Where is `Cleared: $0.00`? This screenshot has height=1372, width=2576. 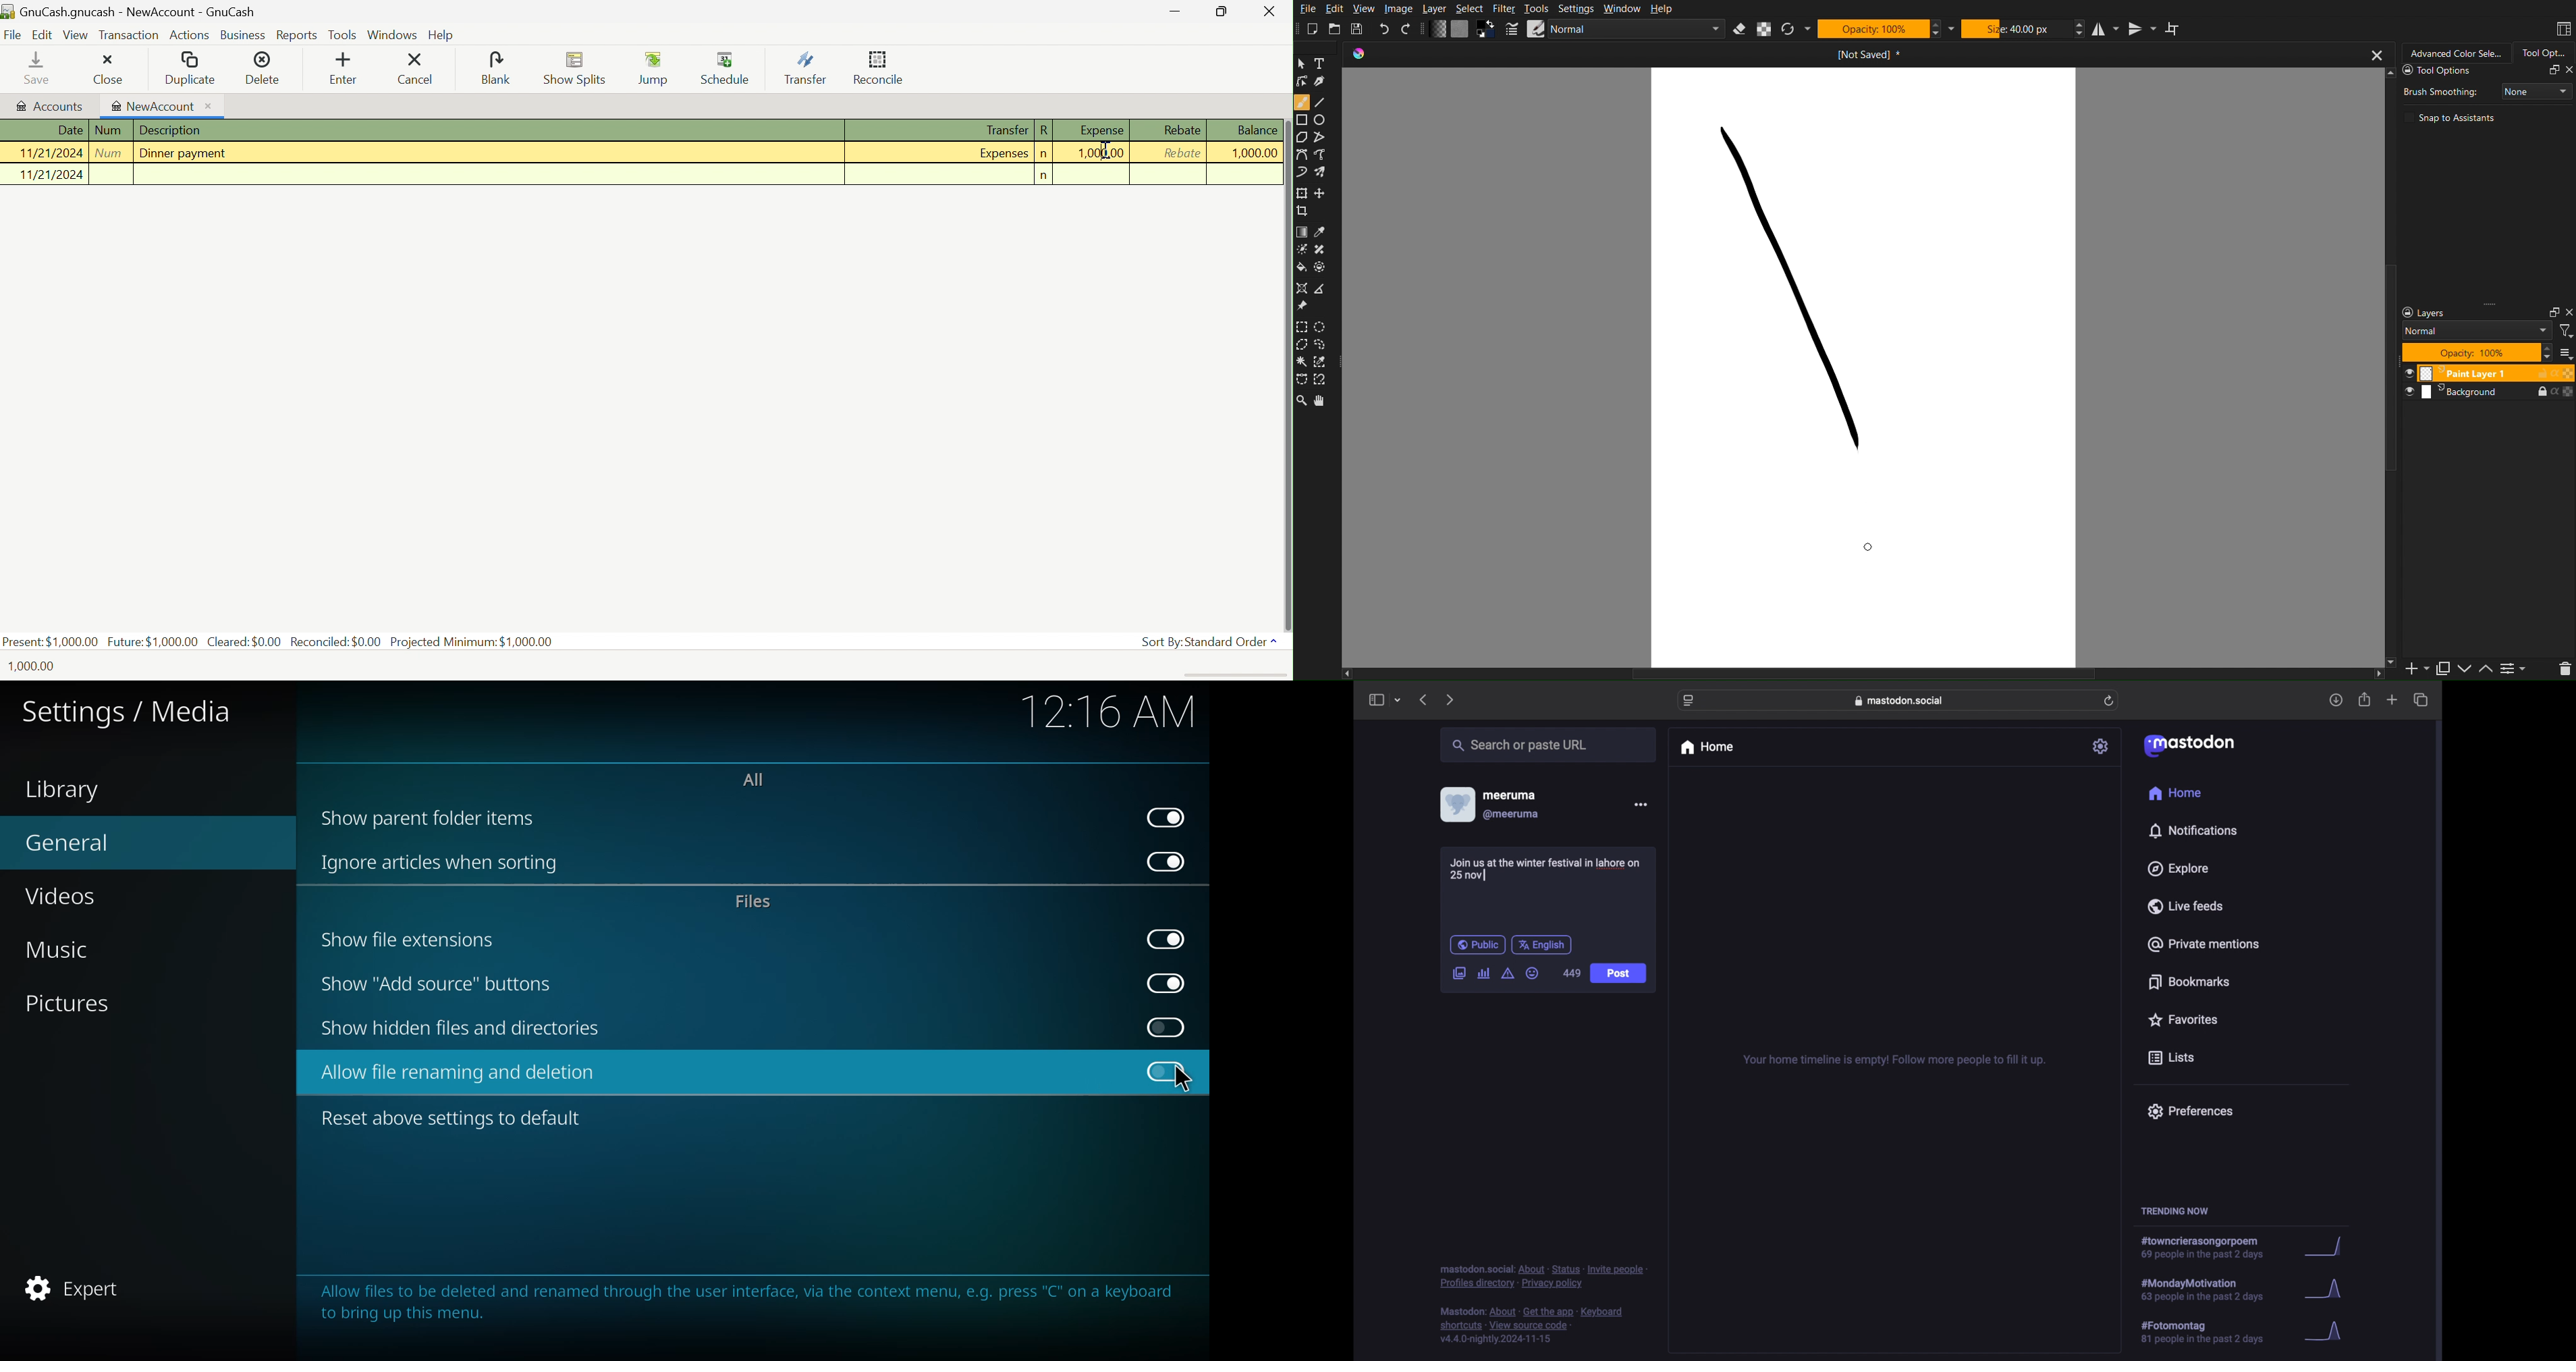 Cleared: $0.00 is located at coordinates (244, 642).